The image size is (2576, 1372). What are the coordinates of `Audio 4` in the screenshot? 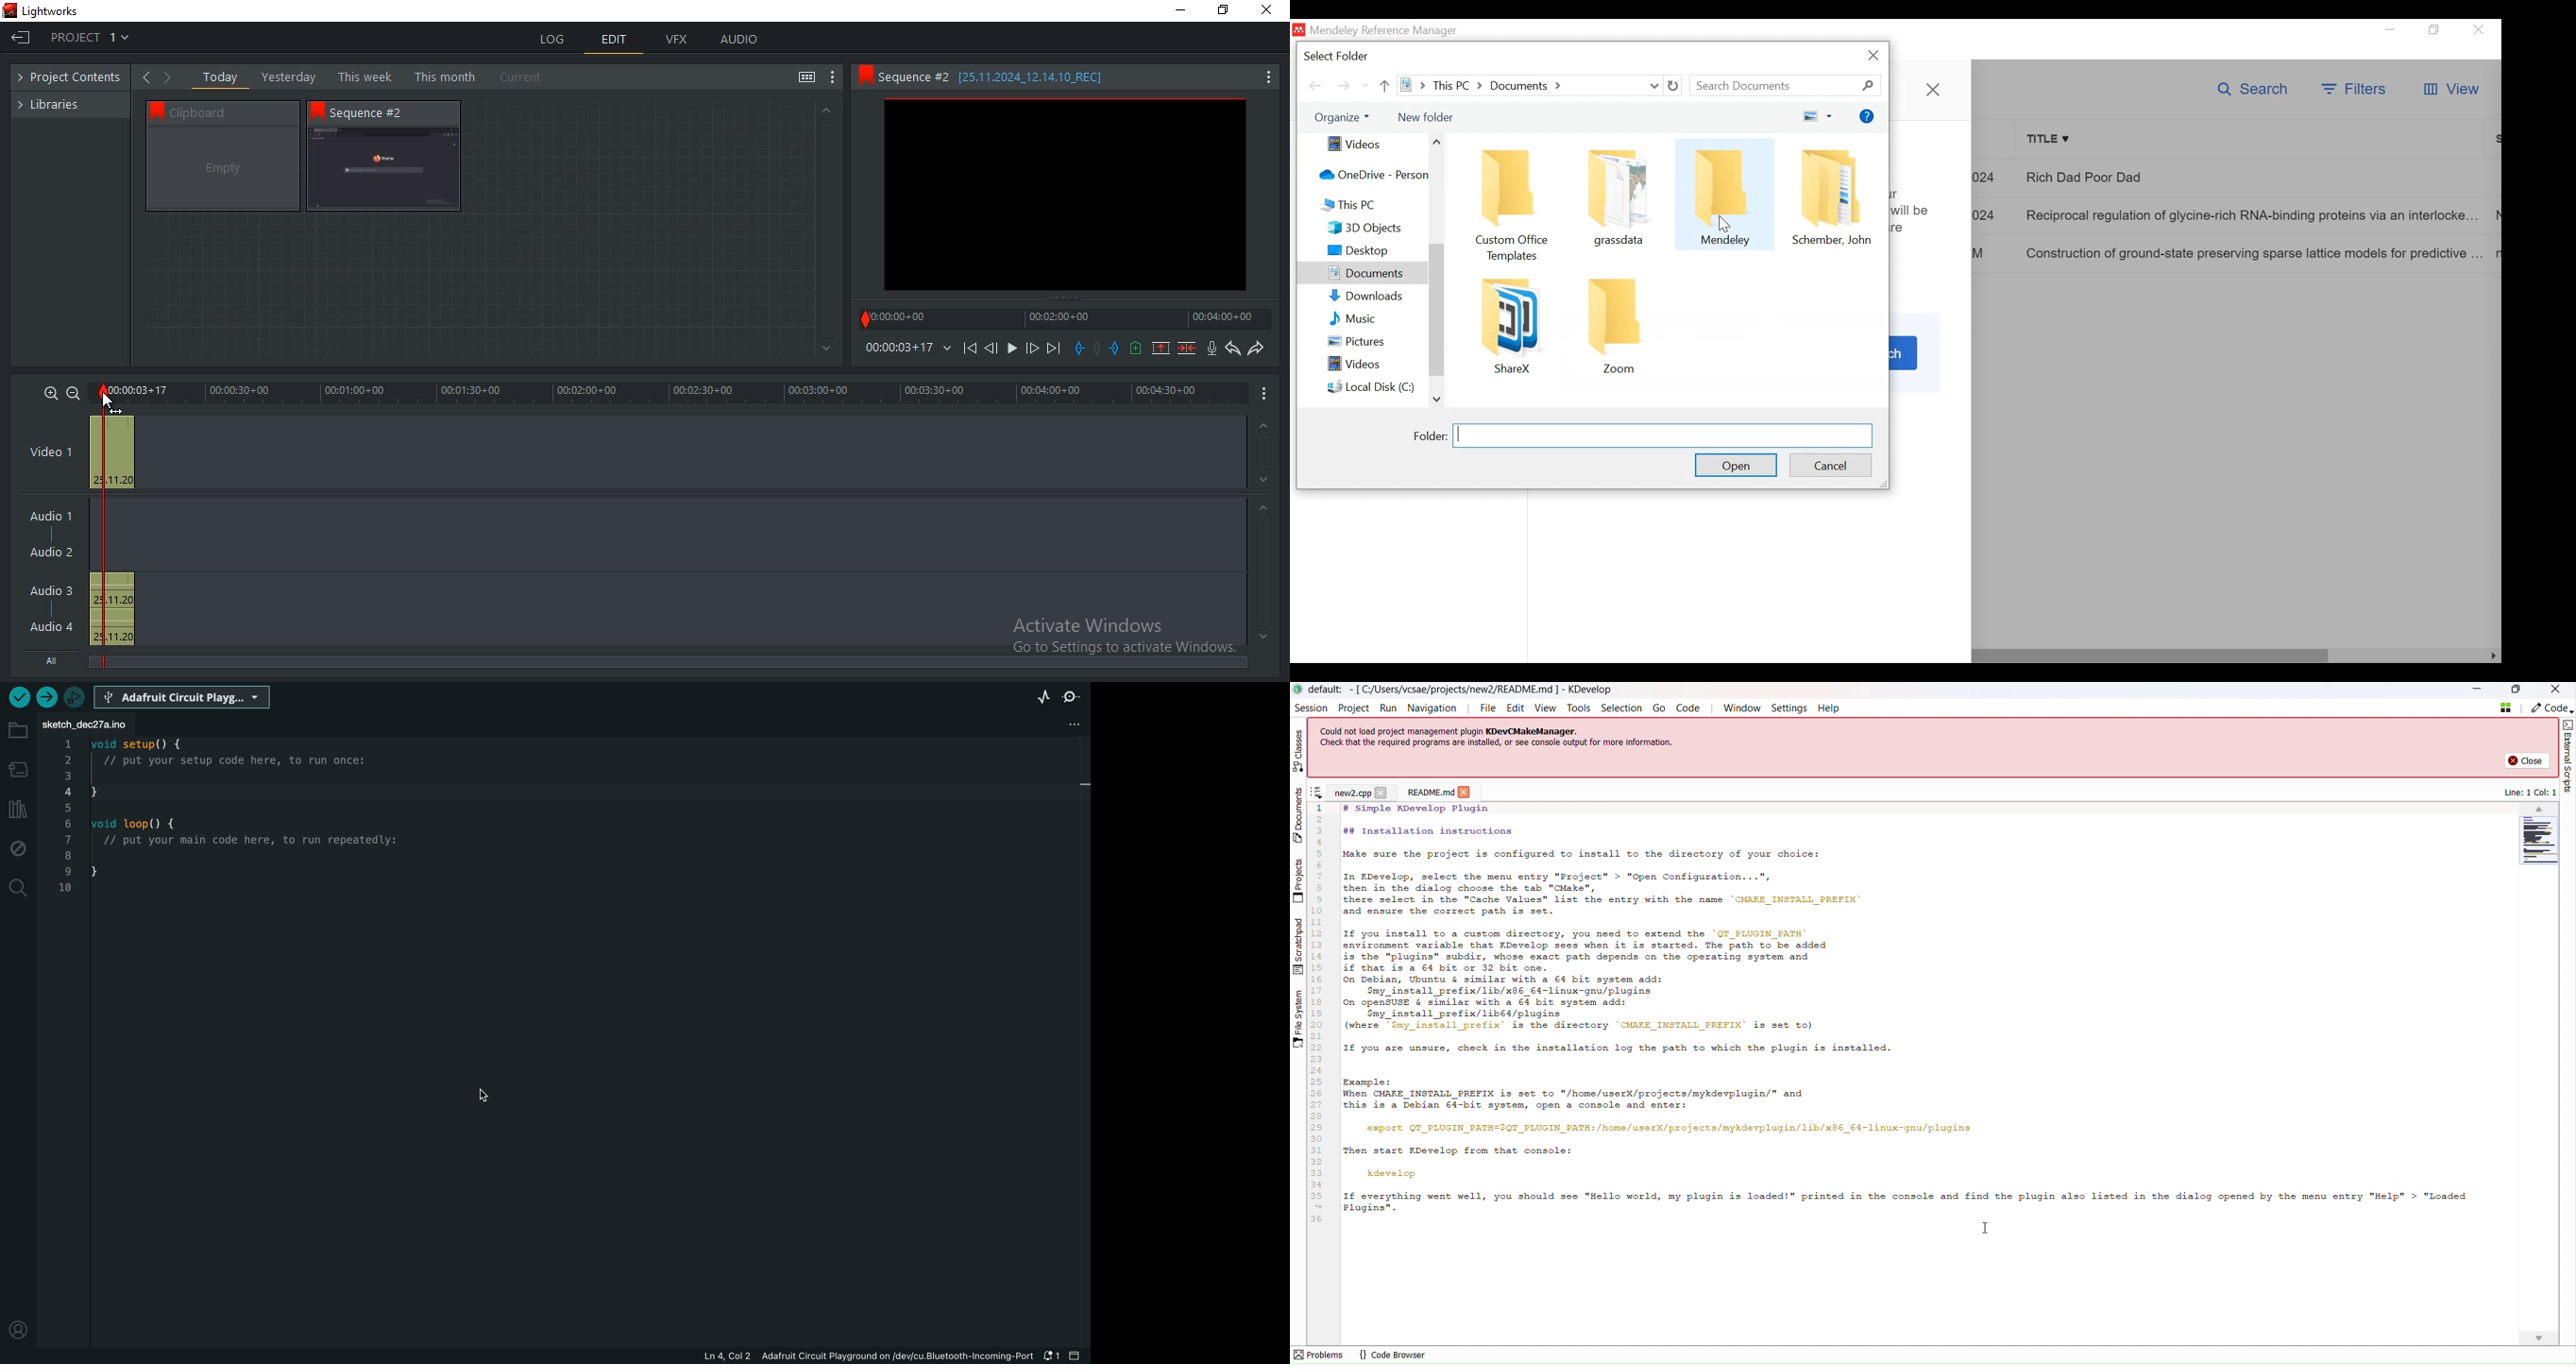 It's located at (52, 625).